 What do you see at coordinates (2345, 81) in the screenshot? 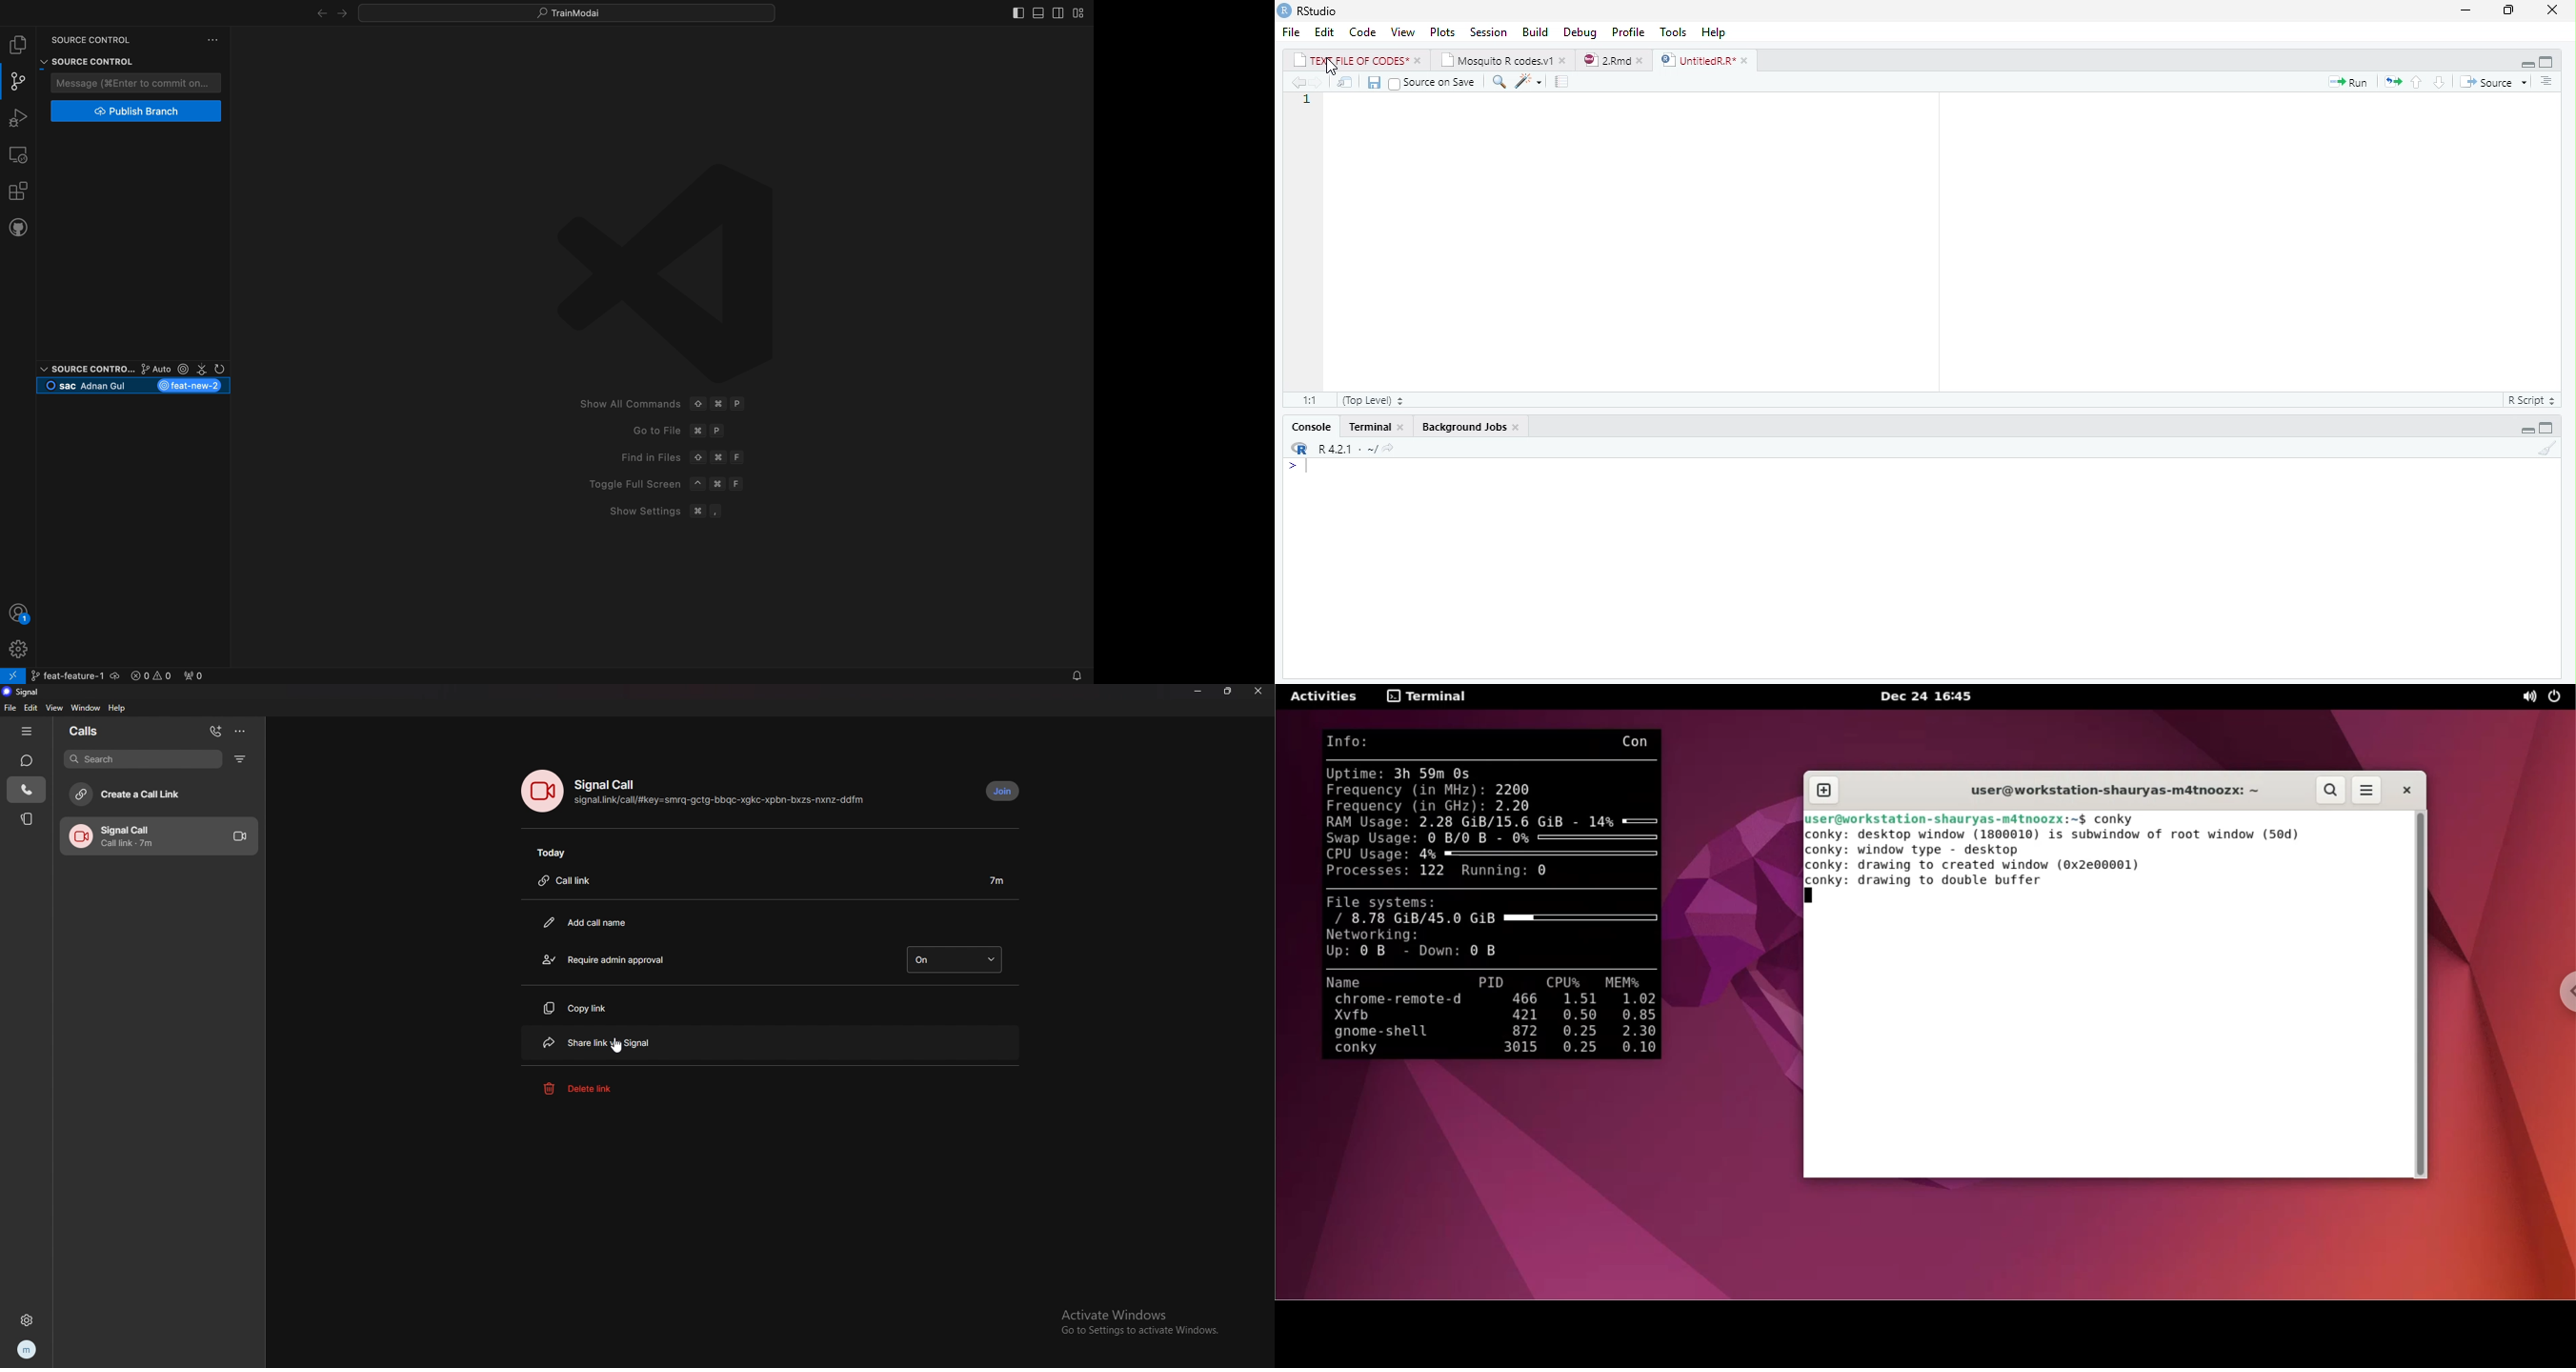
I see `Run current line` at bounding box center [2345, 81].